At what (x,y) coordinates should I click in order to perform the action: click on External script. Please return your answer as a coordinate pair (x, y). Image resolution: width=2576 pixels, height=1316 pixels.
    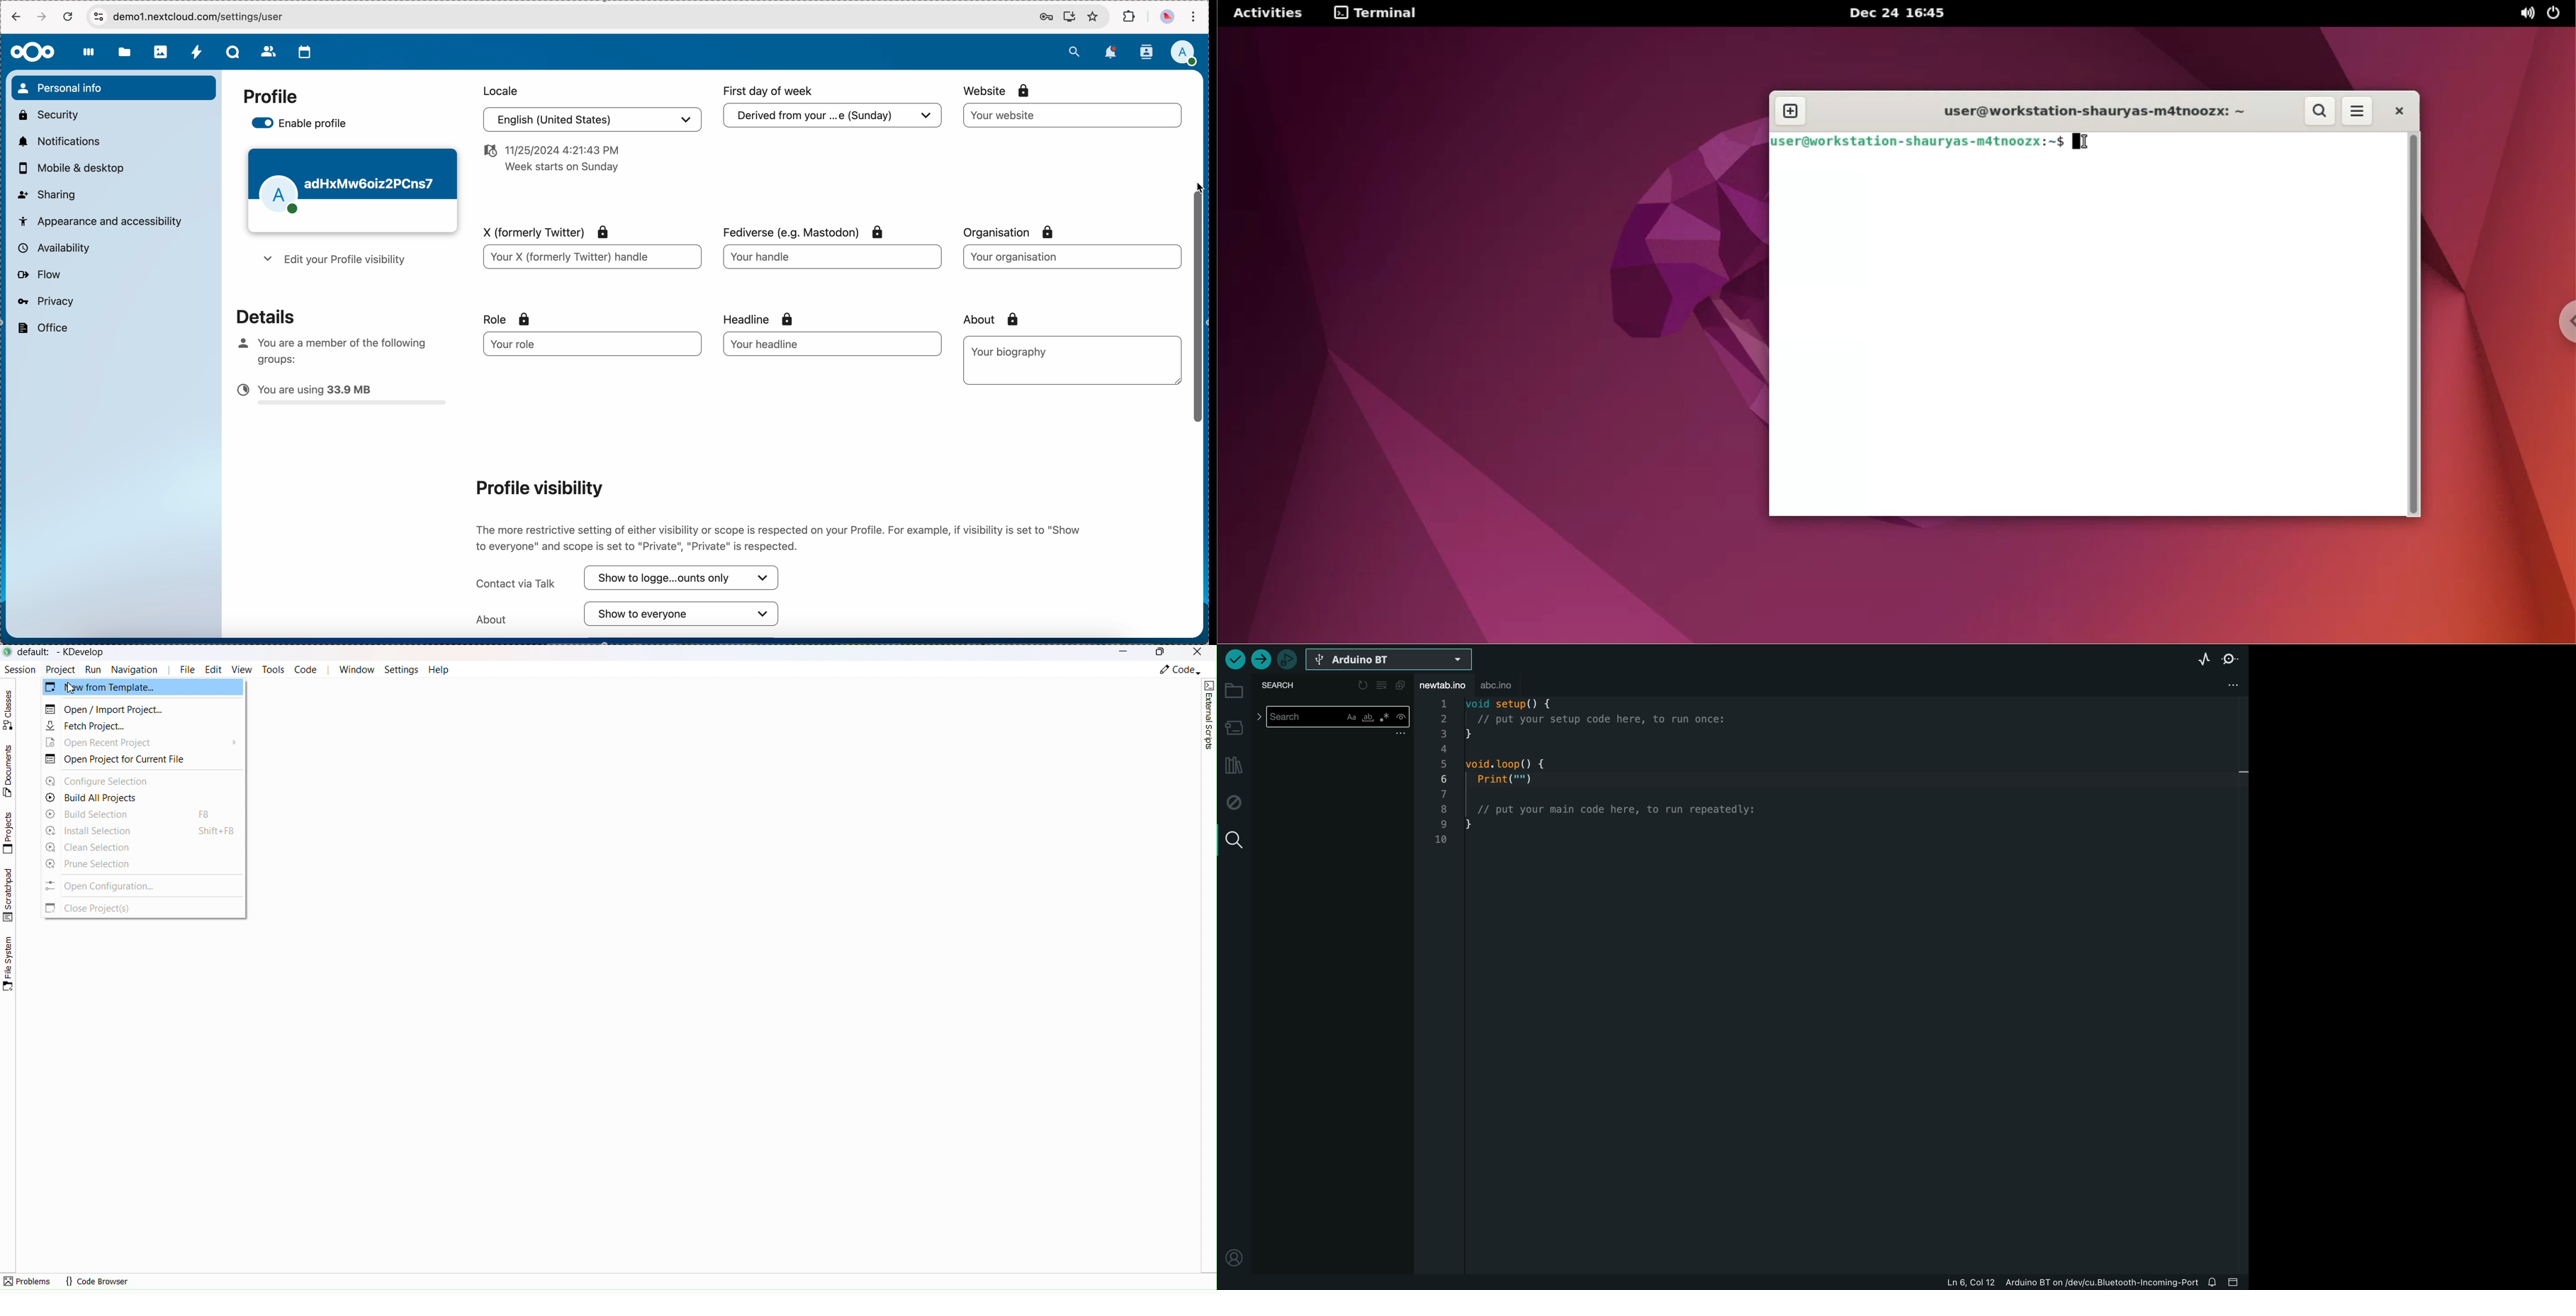
    Looking at the image, I should click on (1210, 715).